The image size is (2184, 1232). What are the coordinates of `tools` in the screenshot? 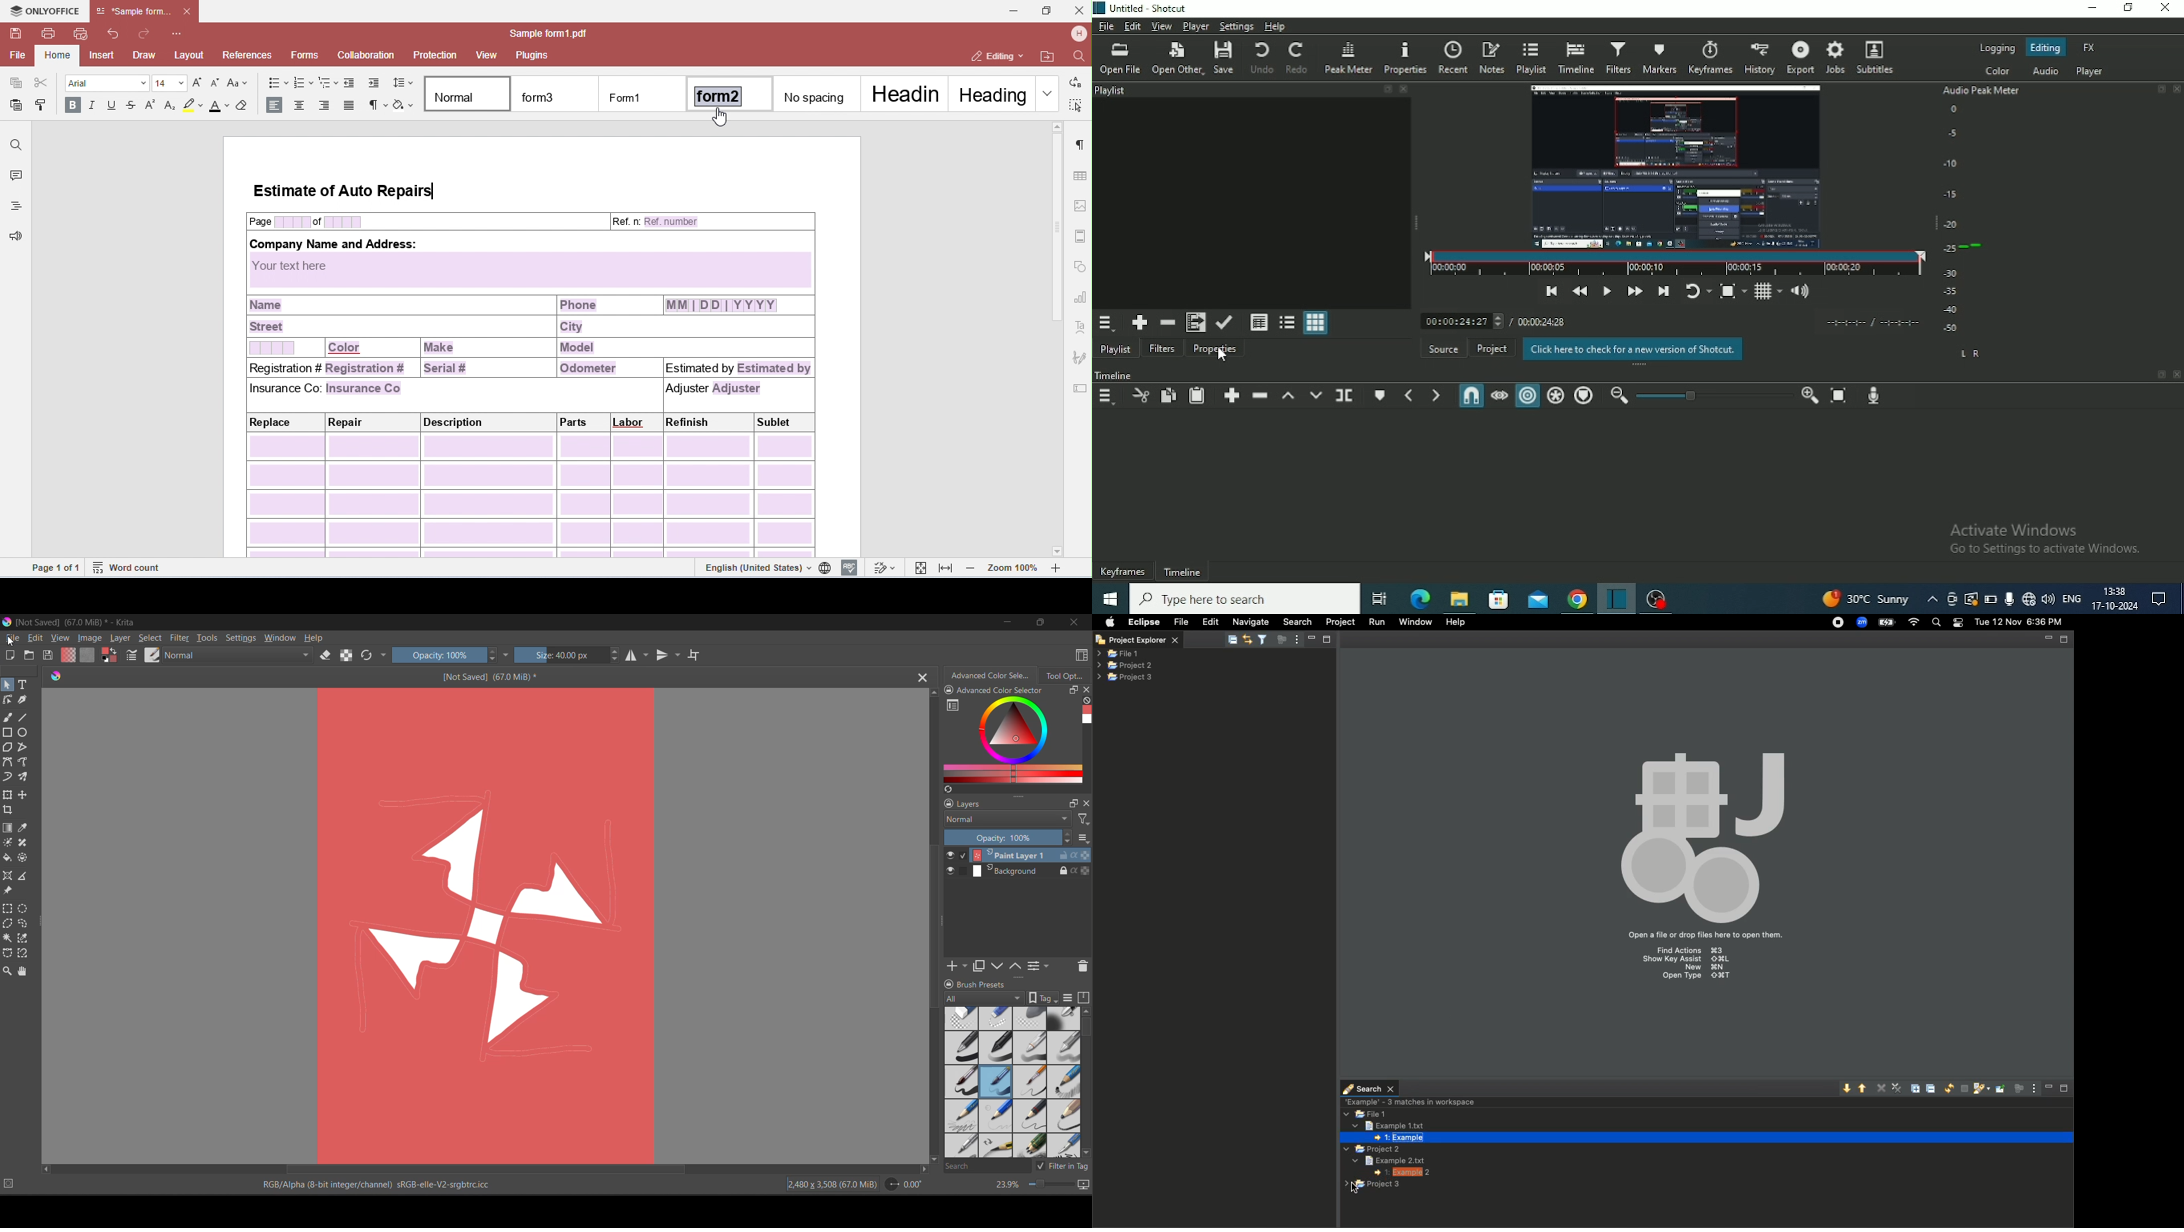 It's located at (8, 925).